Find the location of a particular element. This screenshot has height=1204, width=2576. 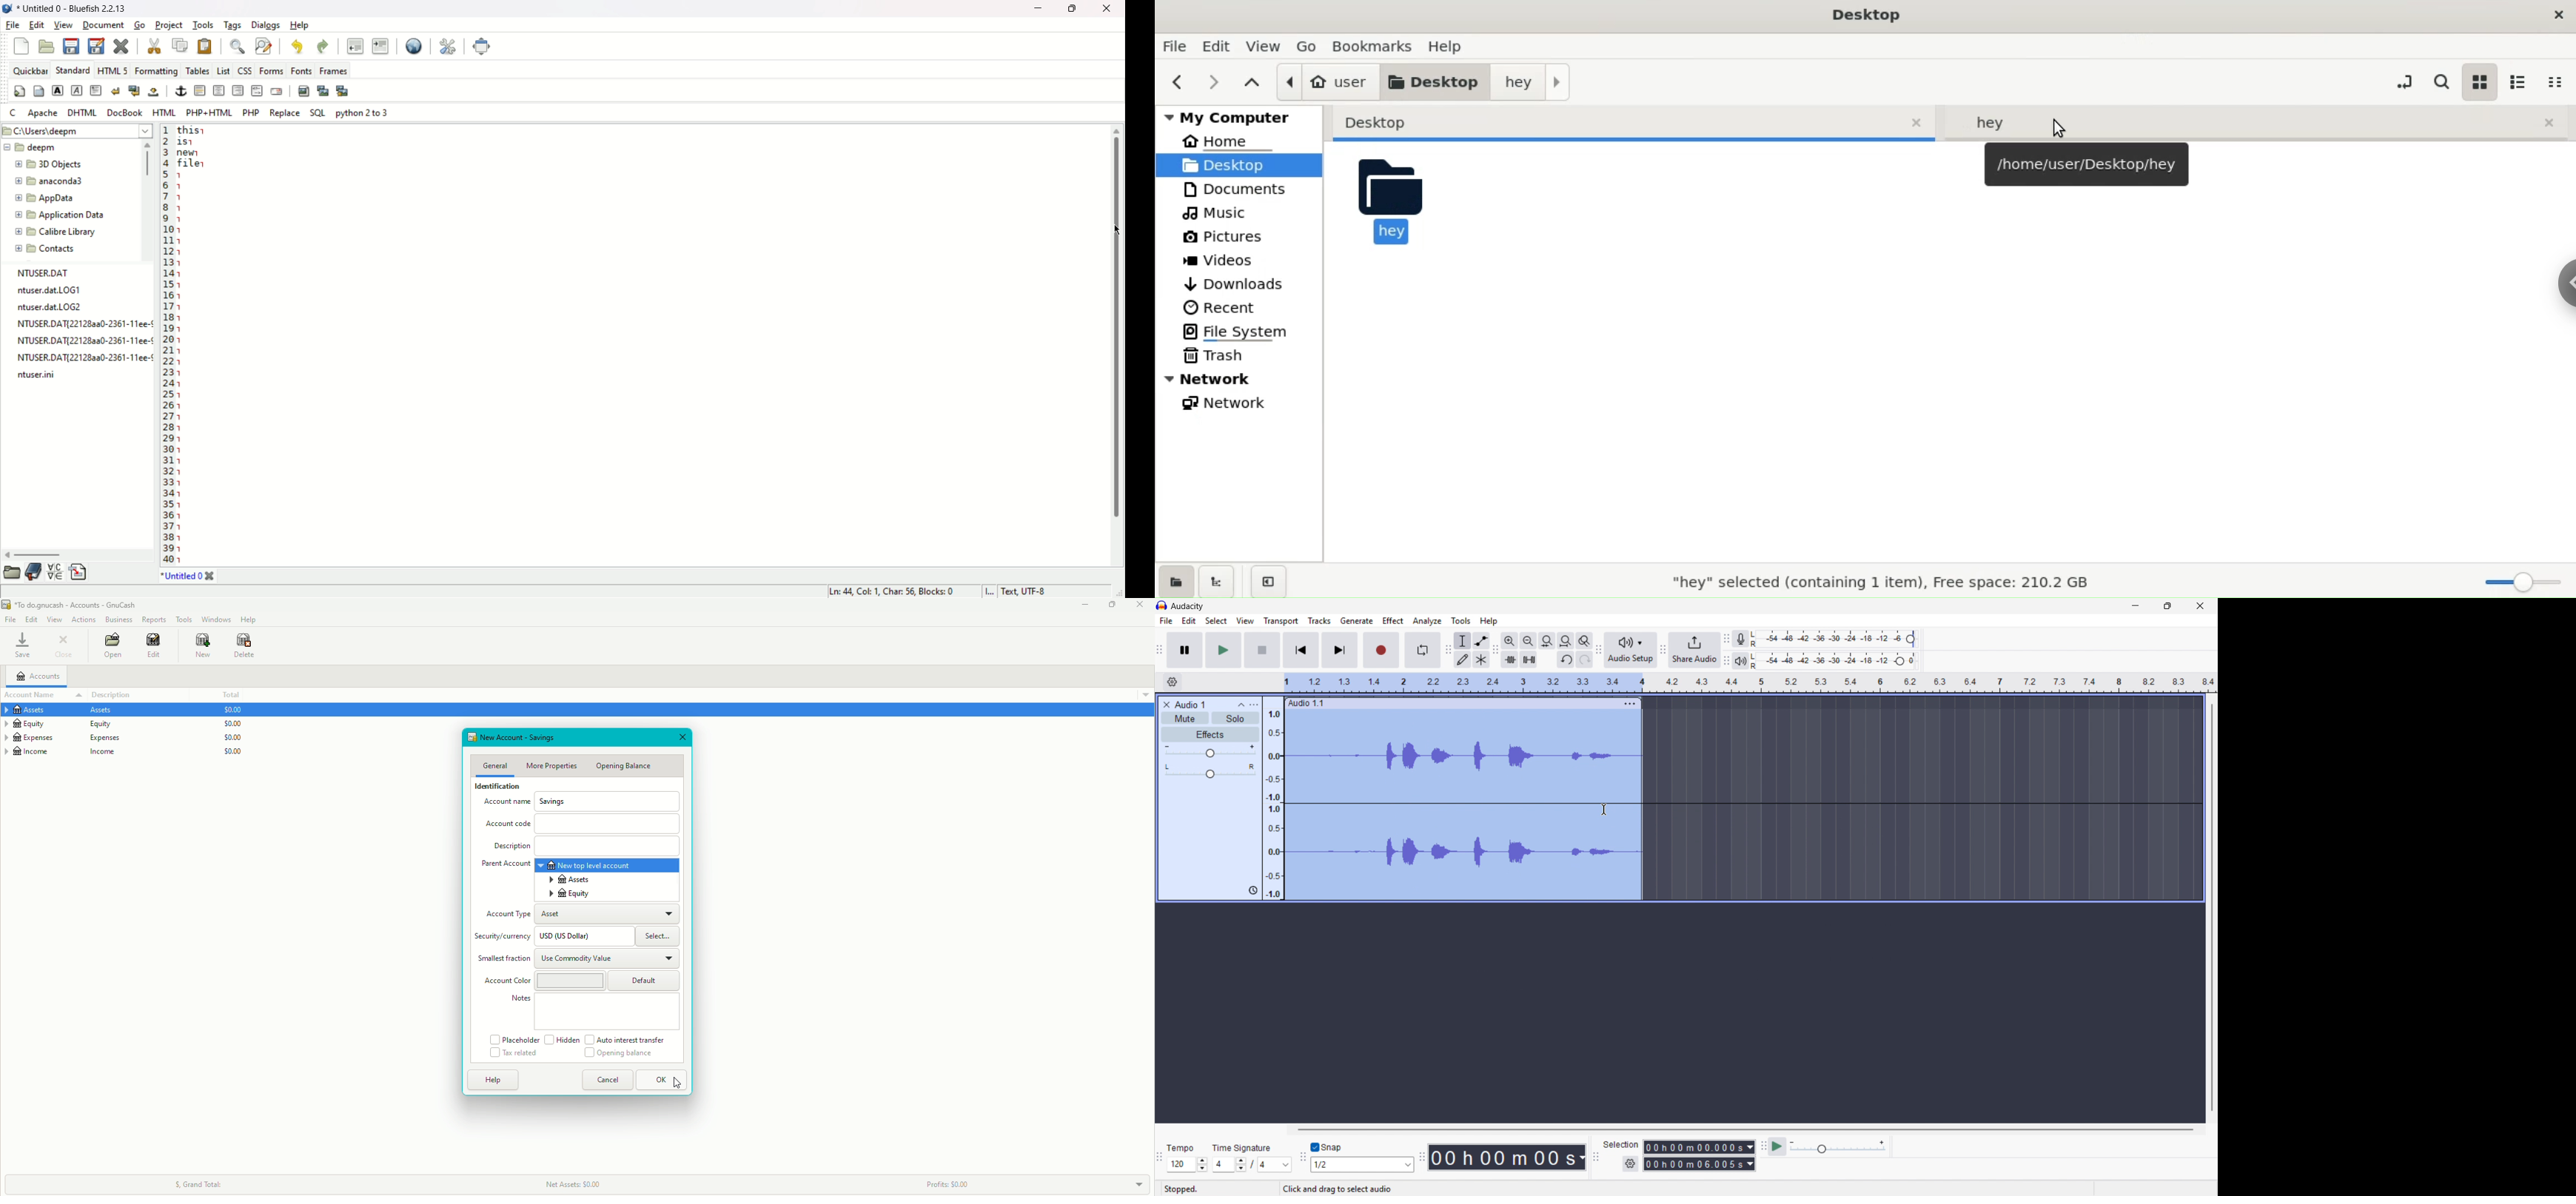

standard is located at coordinates (72, 71).